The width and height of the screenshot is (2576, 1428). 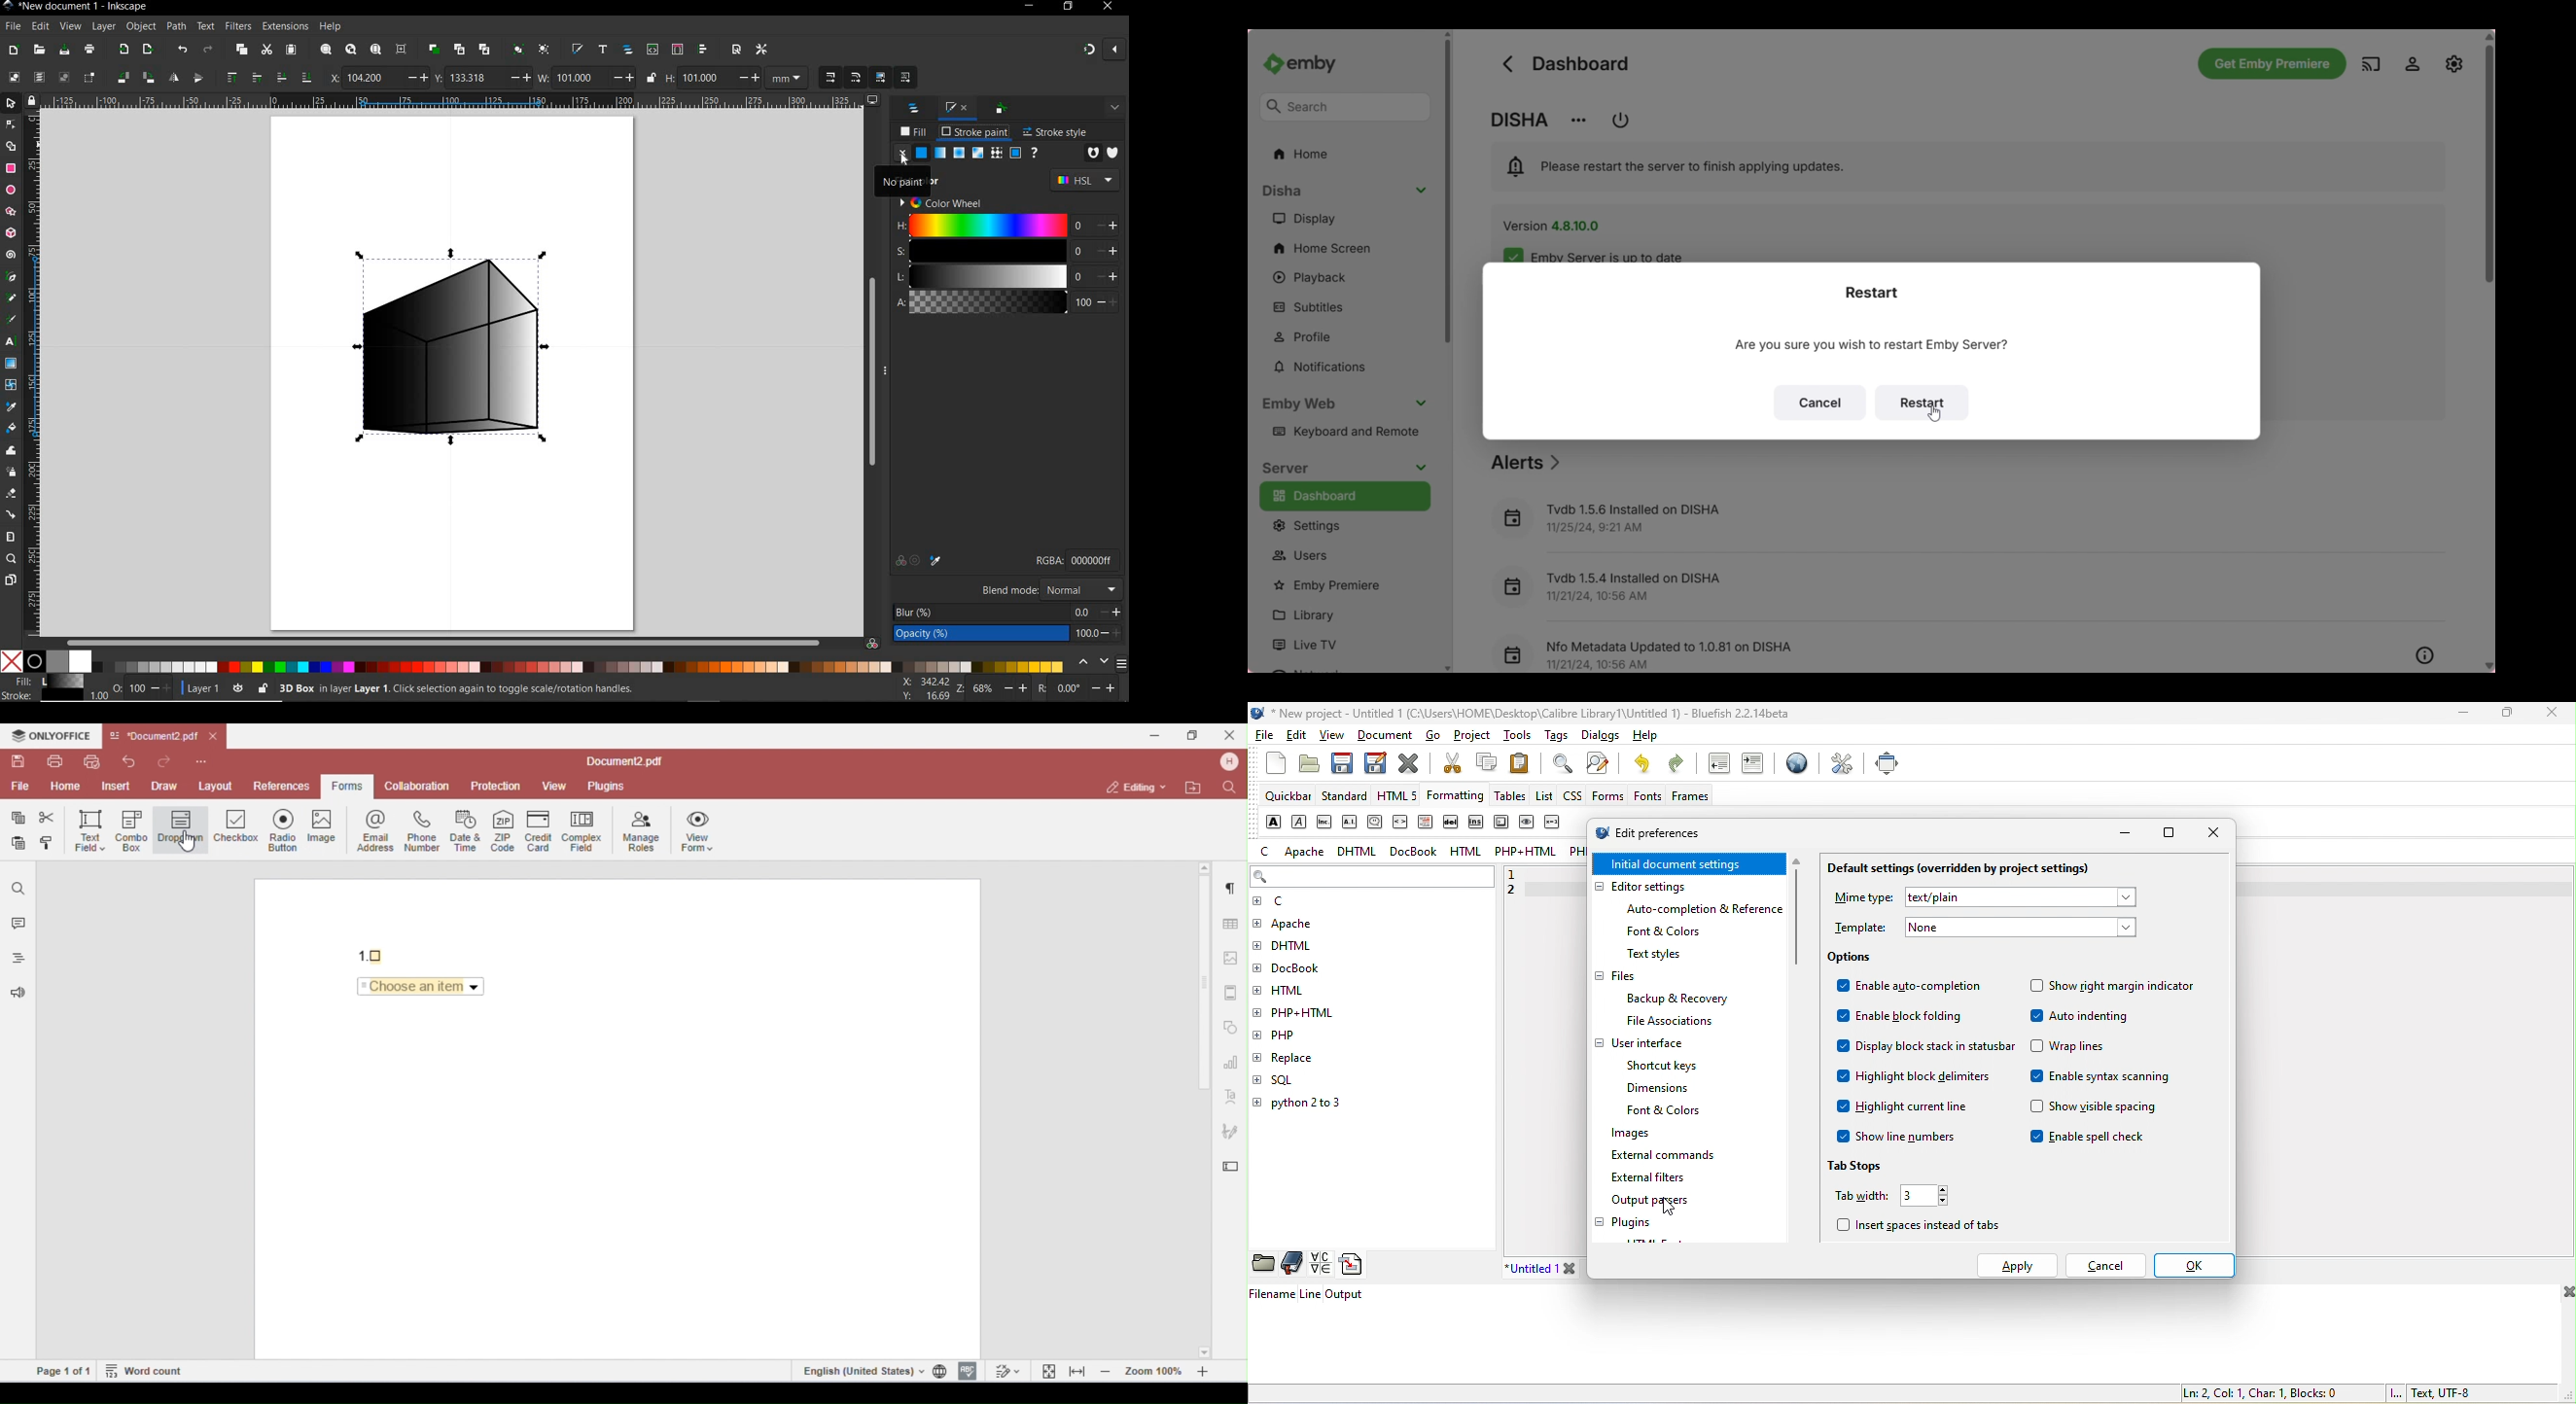 What do you see at coordinates (1081, 225) in the screenshot?
I see `0` at bounding box center [1081, 225].